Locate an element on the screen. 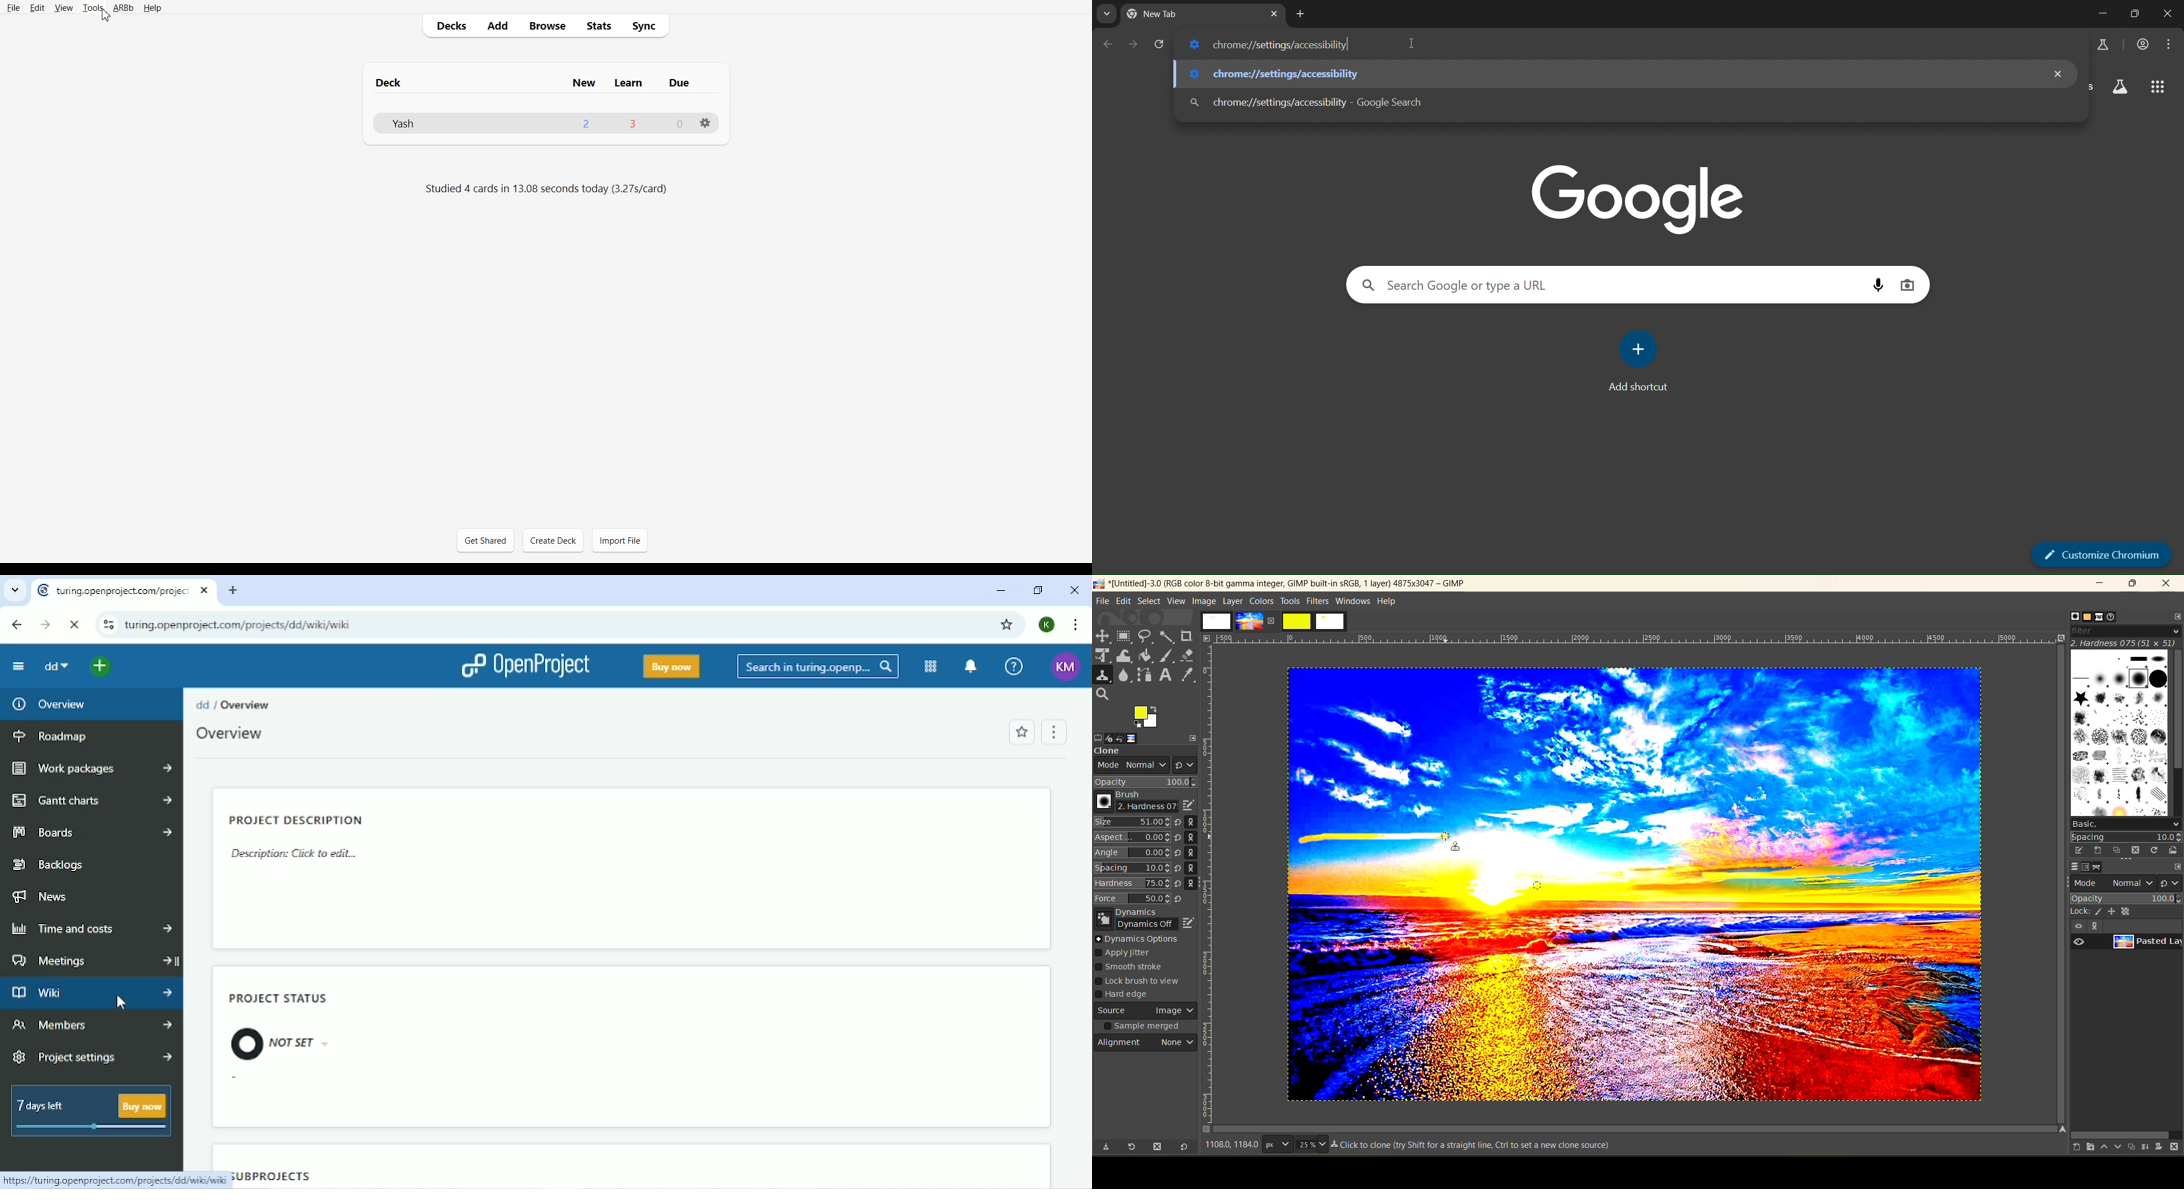 The height and width of the screenshot is (1204, 2184). dynamics options is located at coordinates (1140, 939).